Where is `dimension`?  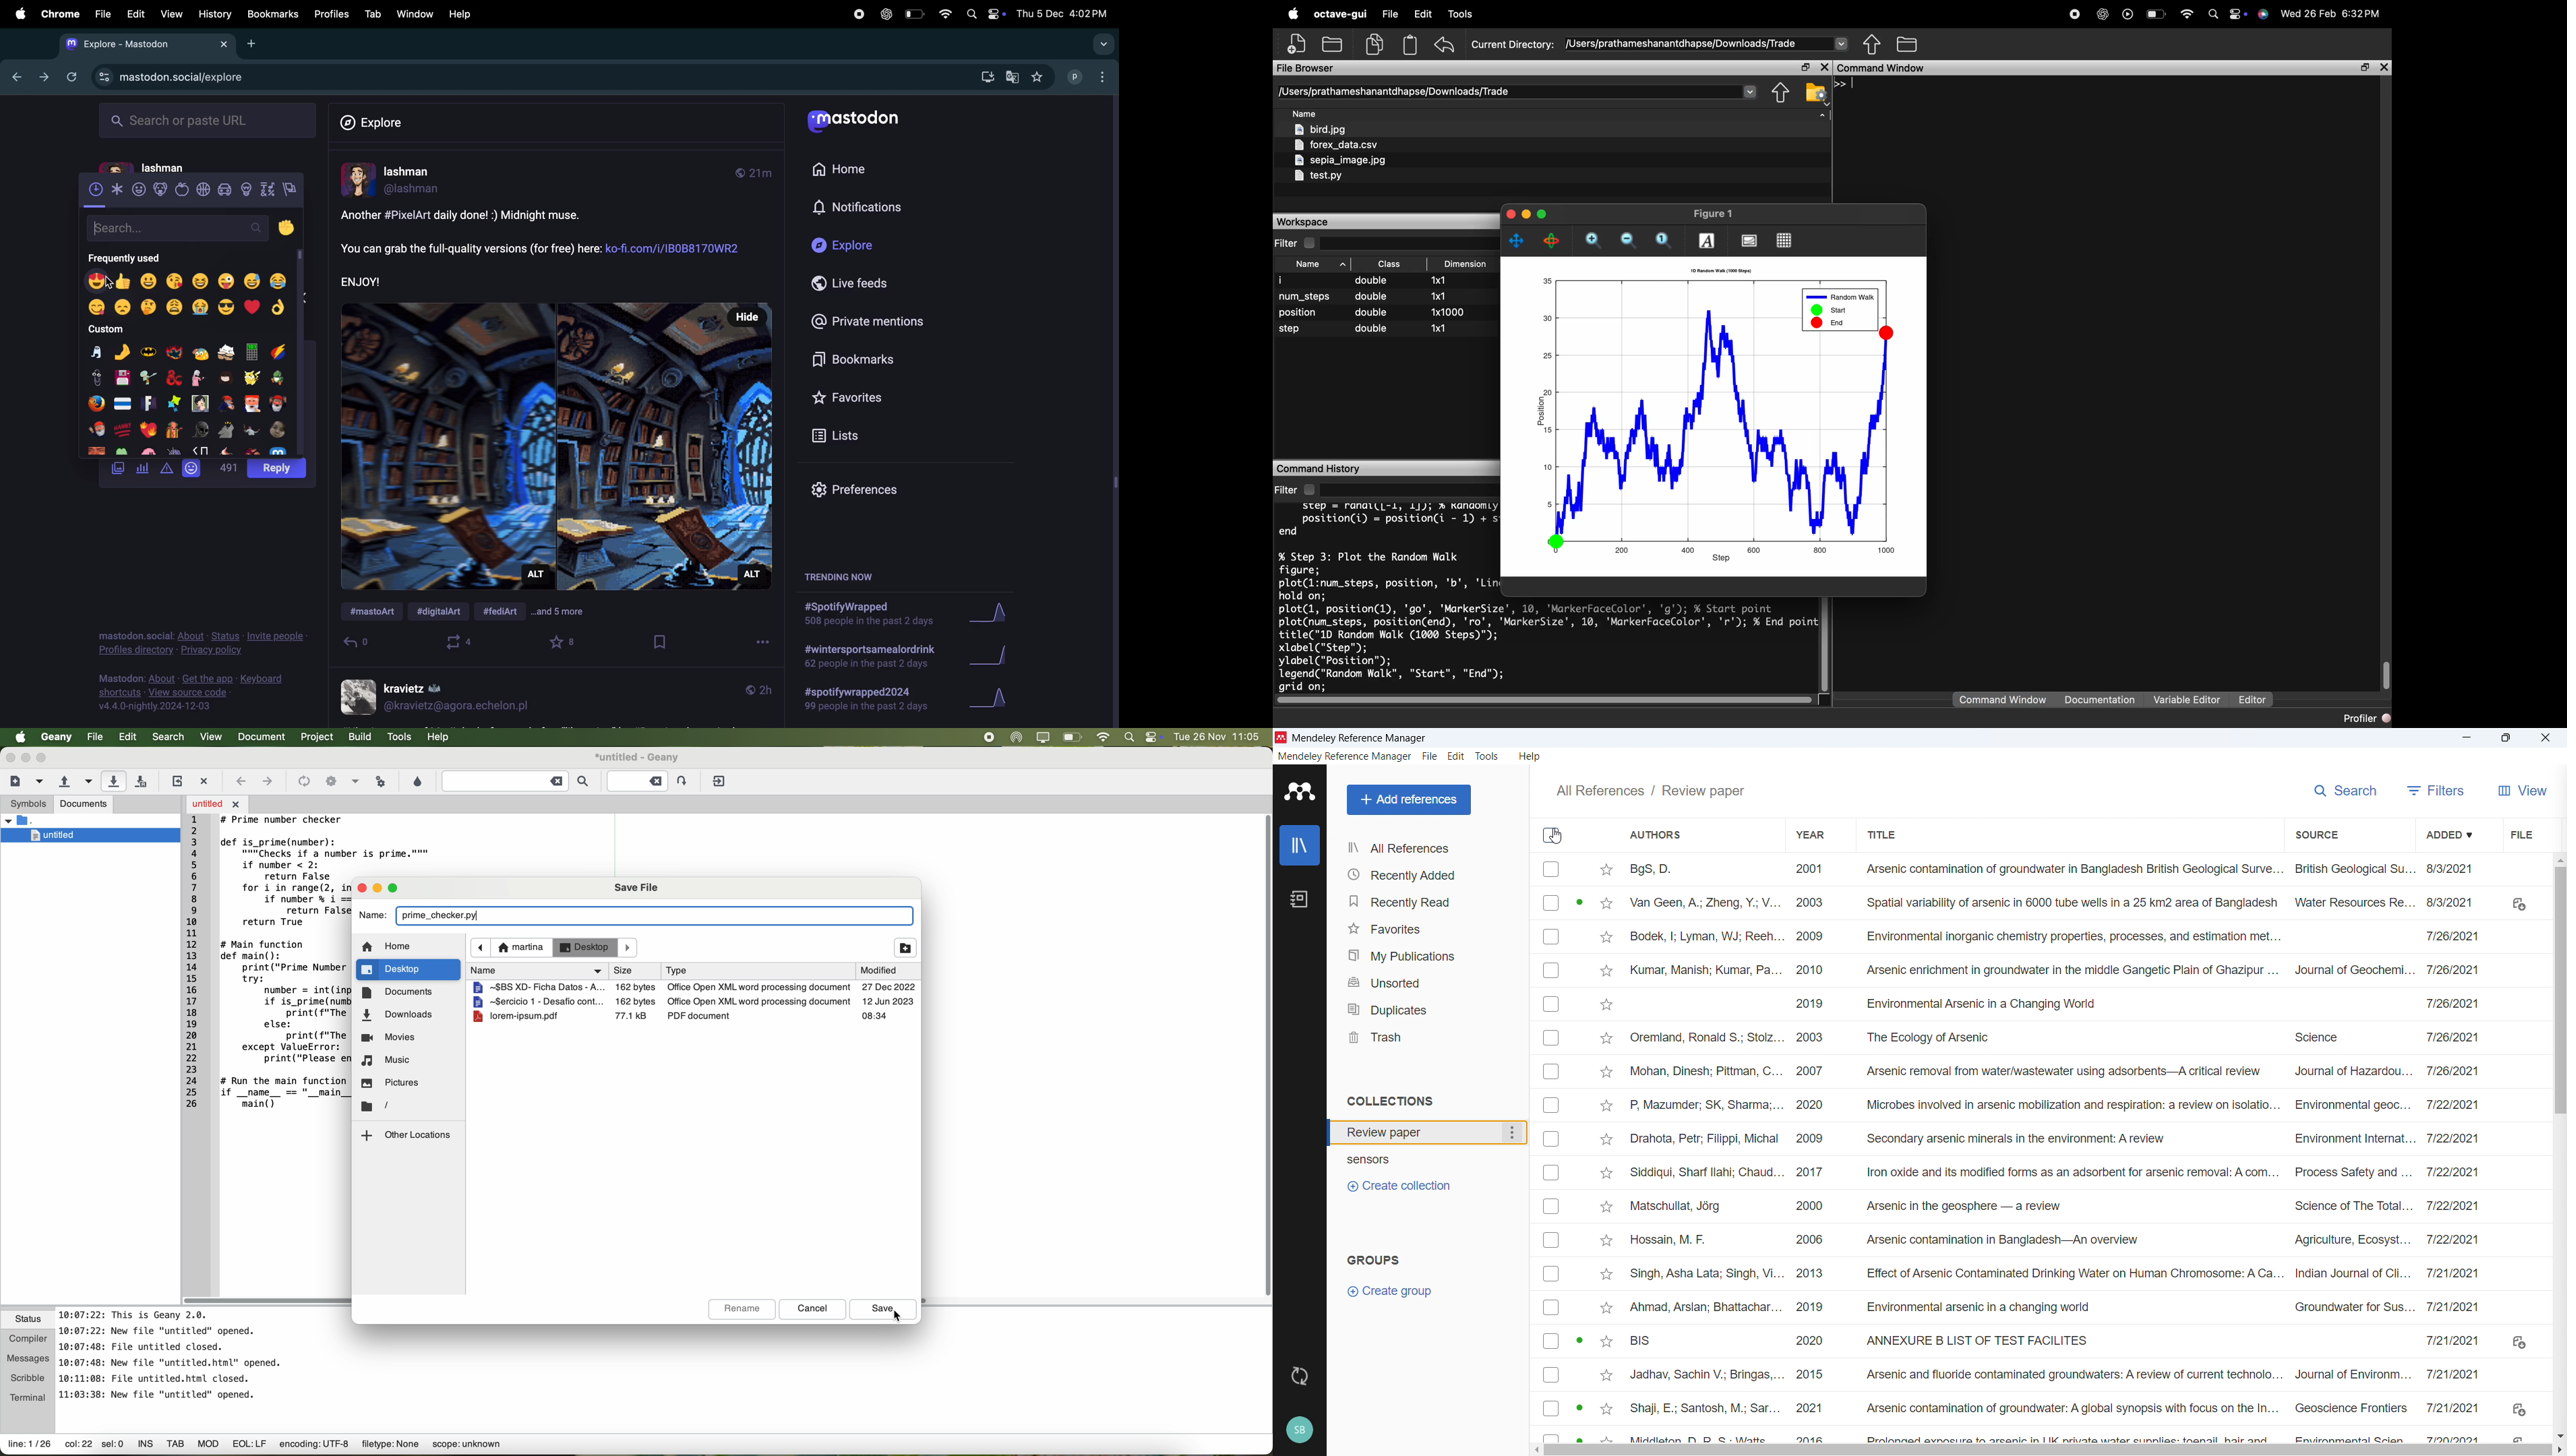
dimension is located at coordinates (1449, 307).